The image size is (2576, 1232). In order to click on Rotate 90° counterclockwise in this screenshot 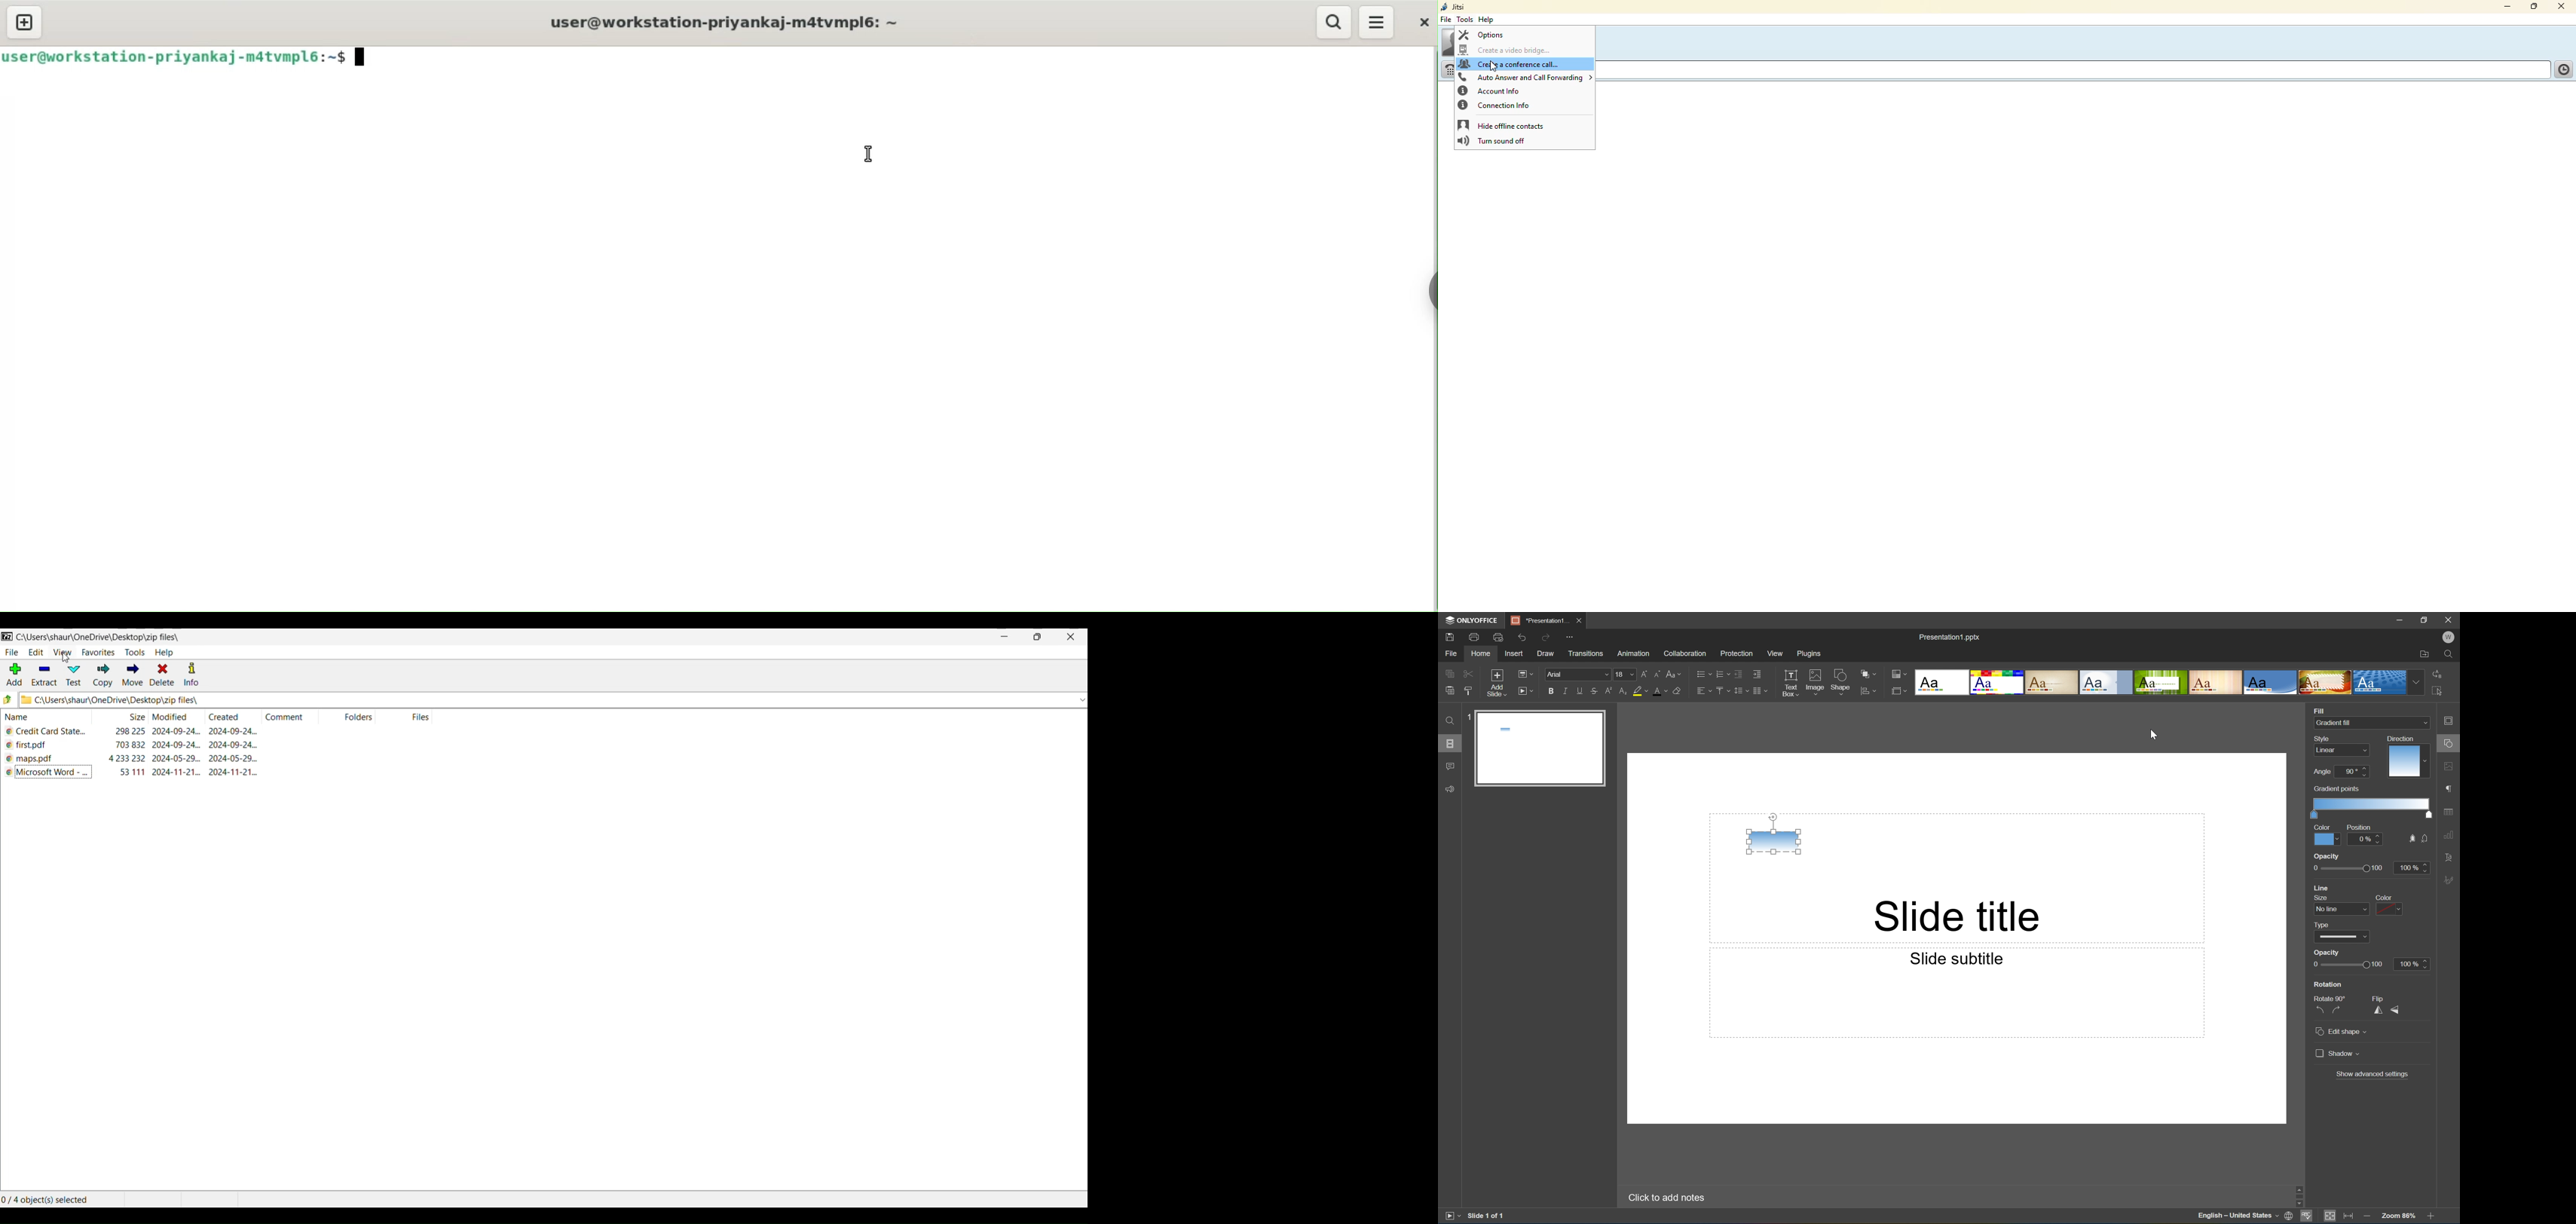, I will do `click(2320, 1010)`.